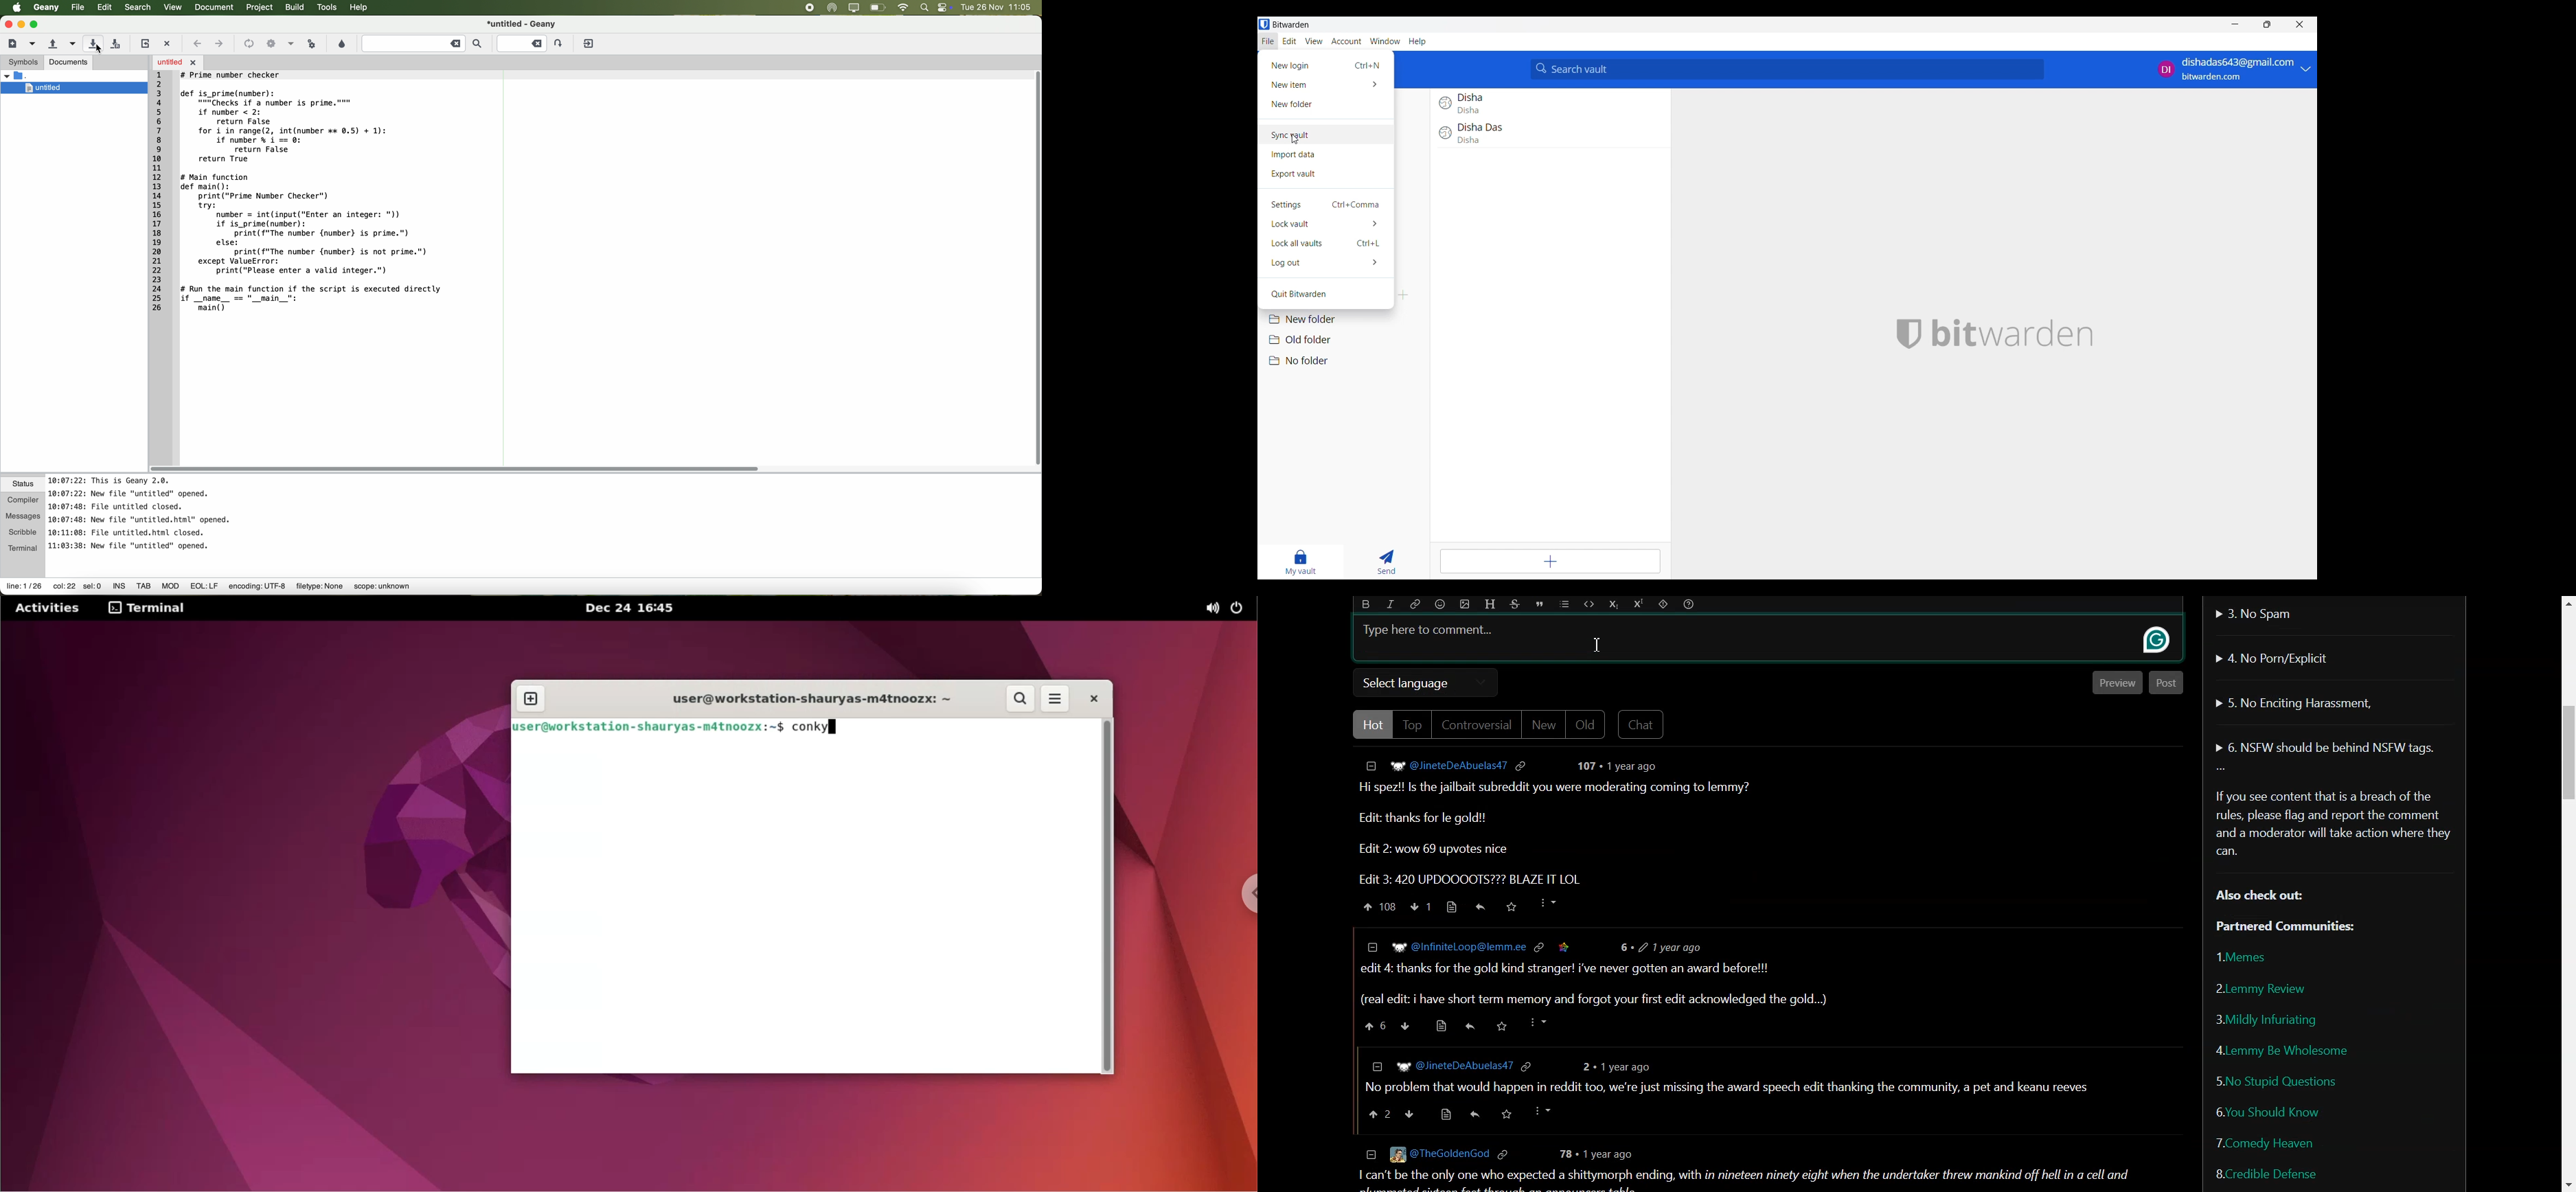  Describe the element at coordinates (2326, 745) in the screenshot. I see `NSFW should be behind NSFW tags` at that location.